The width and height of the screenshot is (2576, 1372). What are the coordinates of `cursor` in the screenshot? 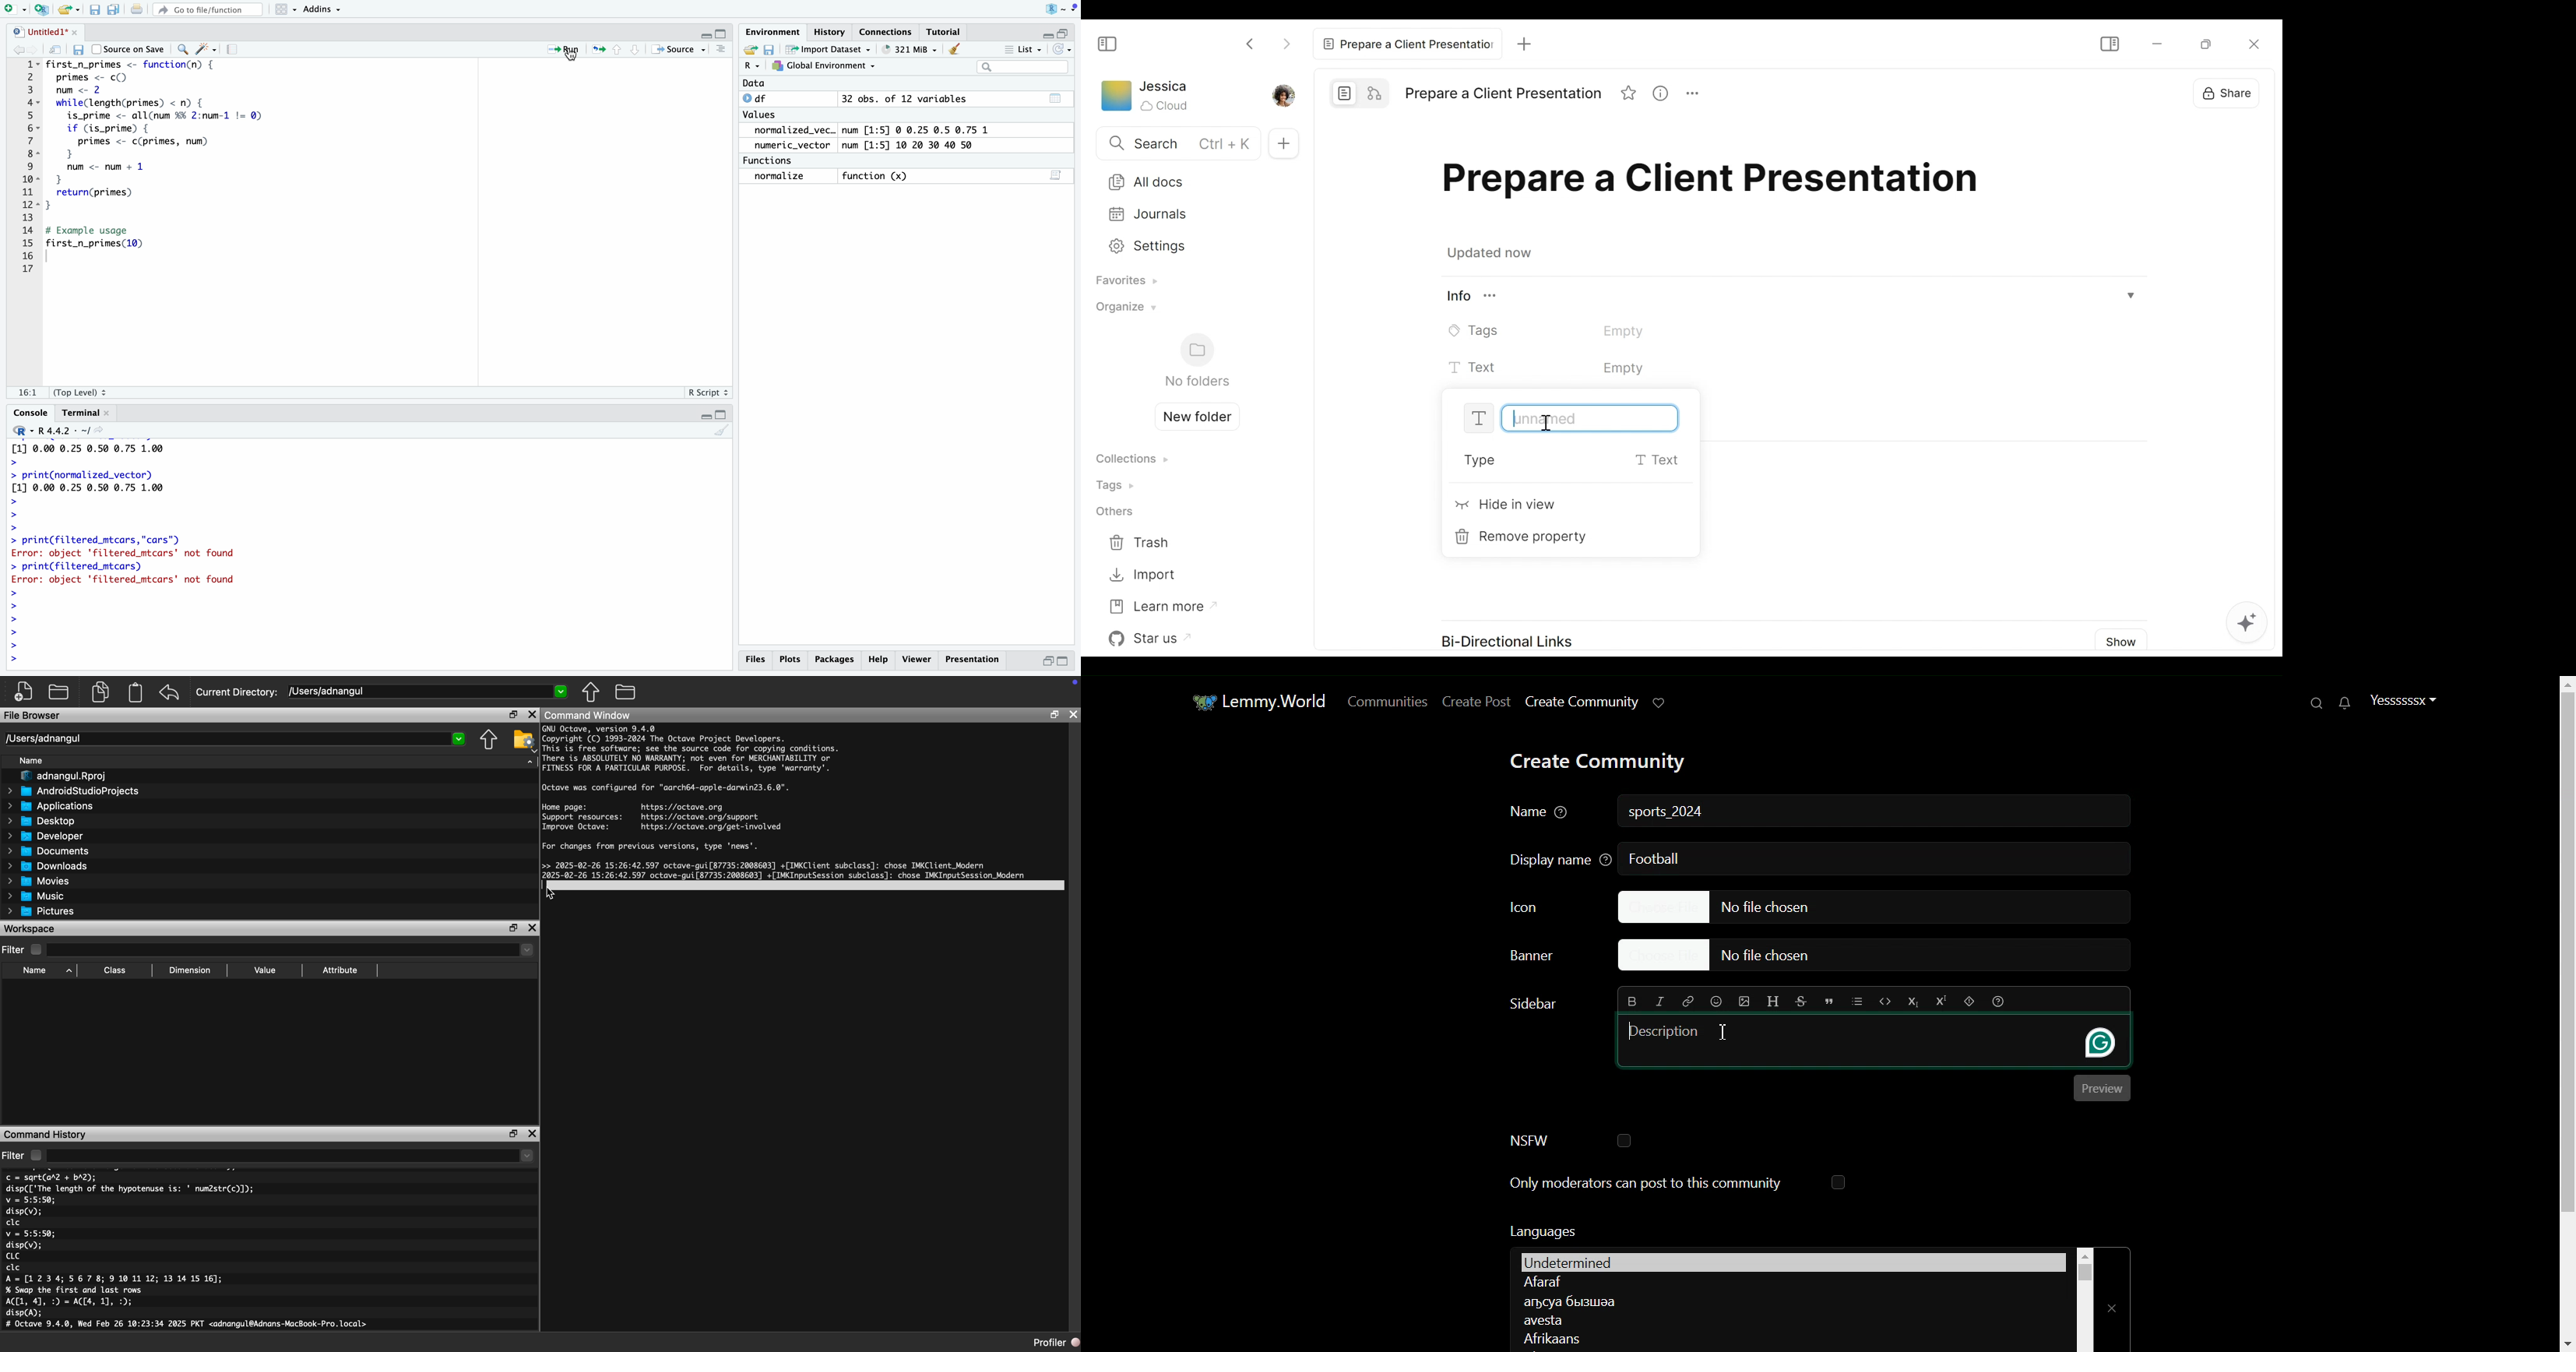 It's located at (570, 54).